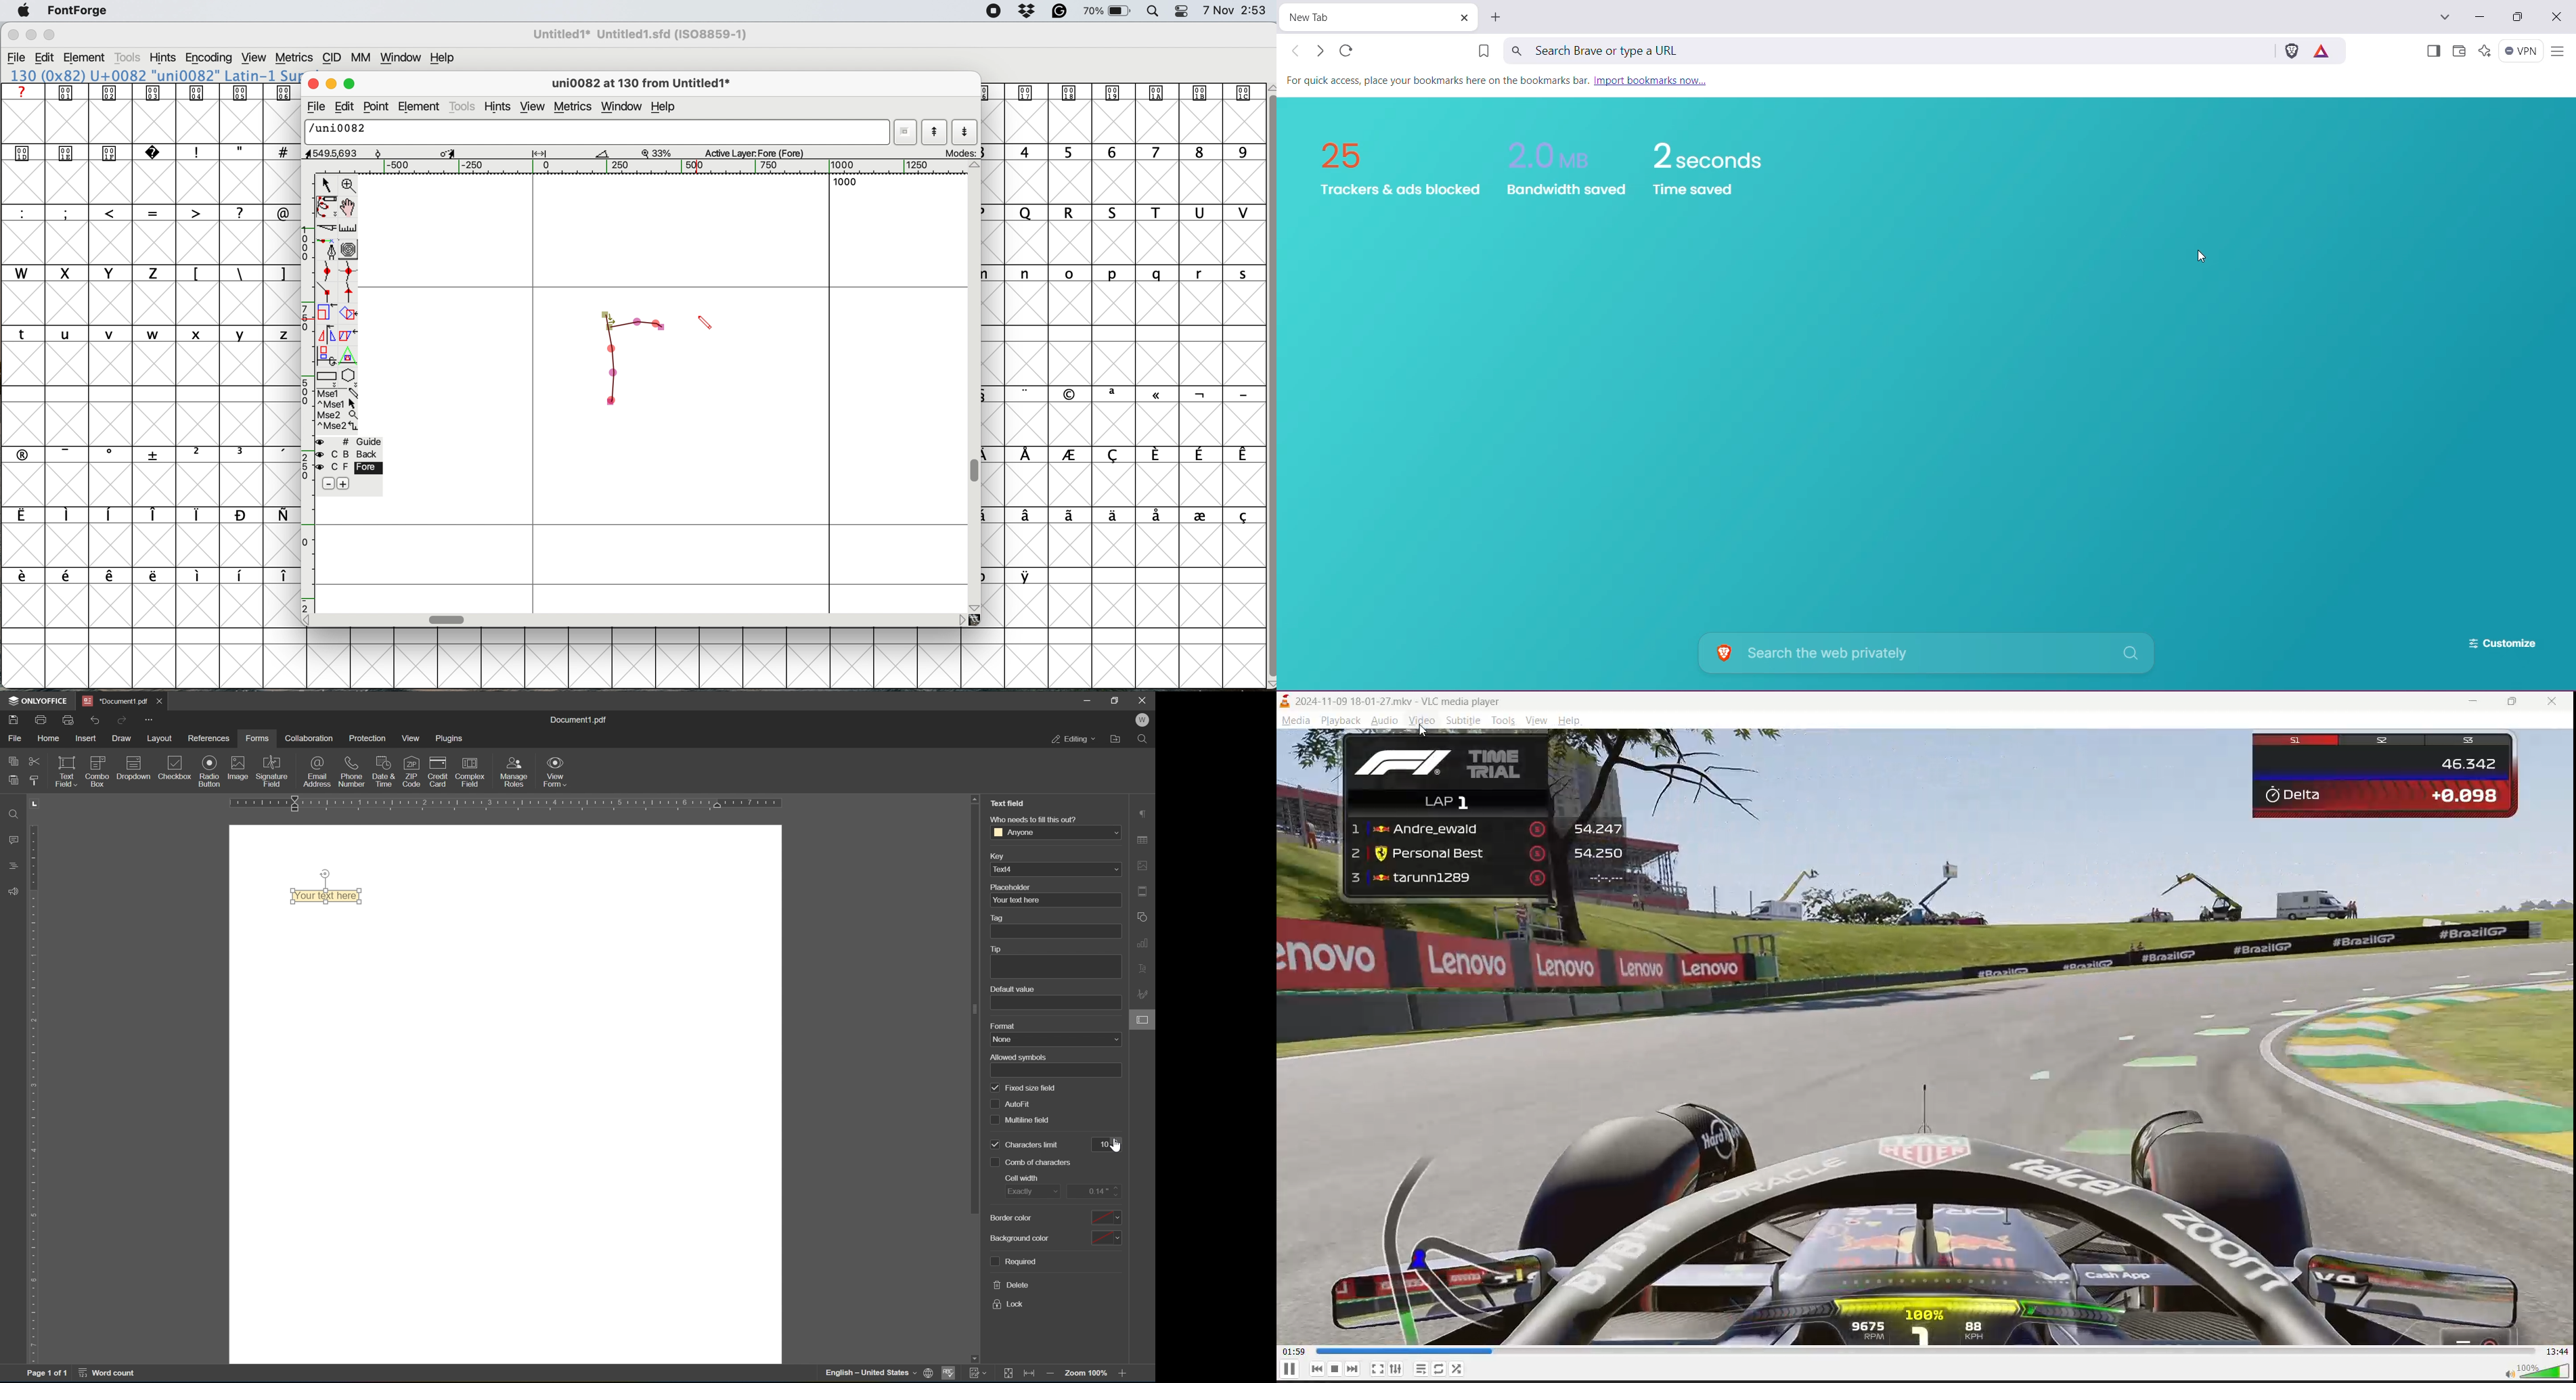 This screenshot has width=2576, height=1400. What do you see at coordinates (1034, 1145) in the screenshot?
I see `characters limit` at bounding box center [1034, 1145].